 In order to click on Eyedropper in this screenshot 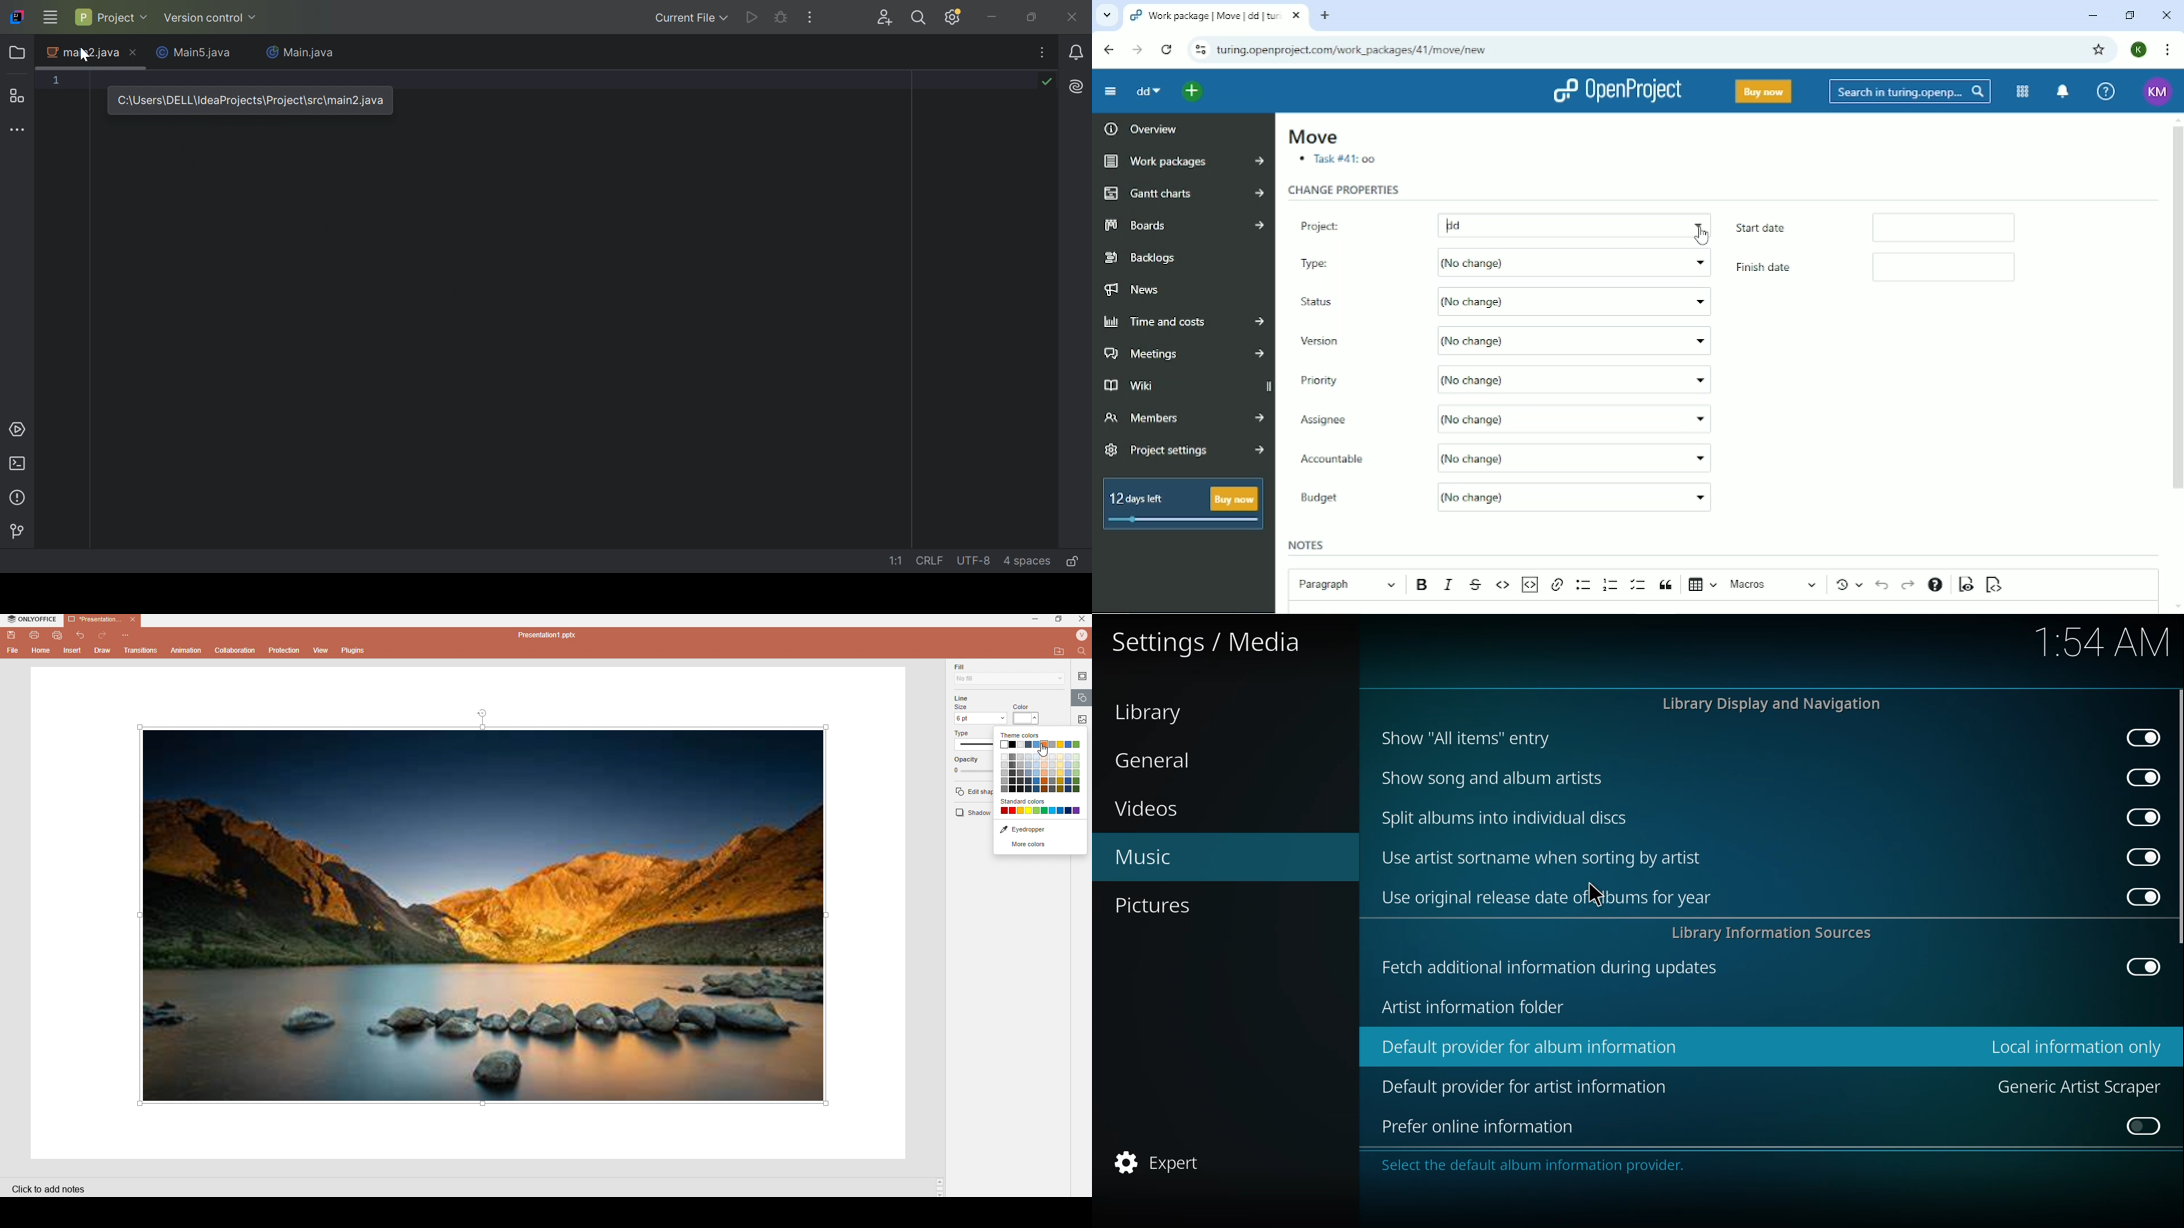, I will do `click(1040, 830)`.